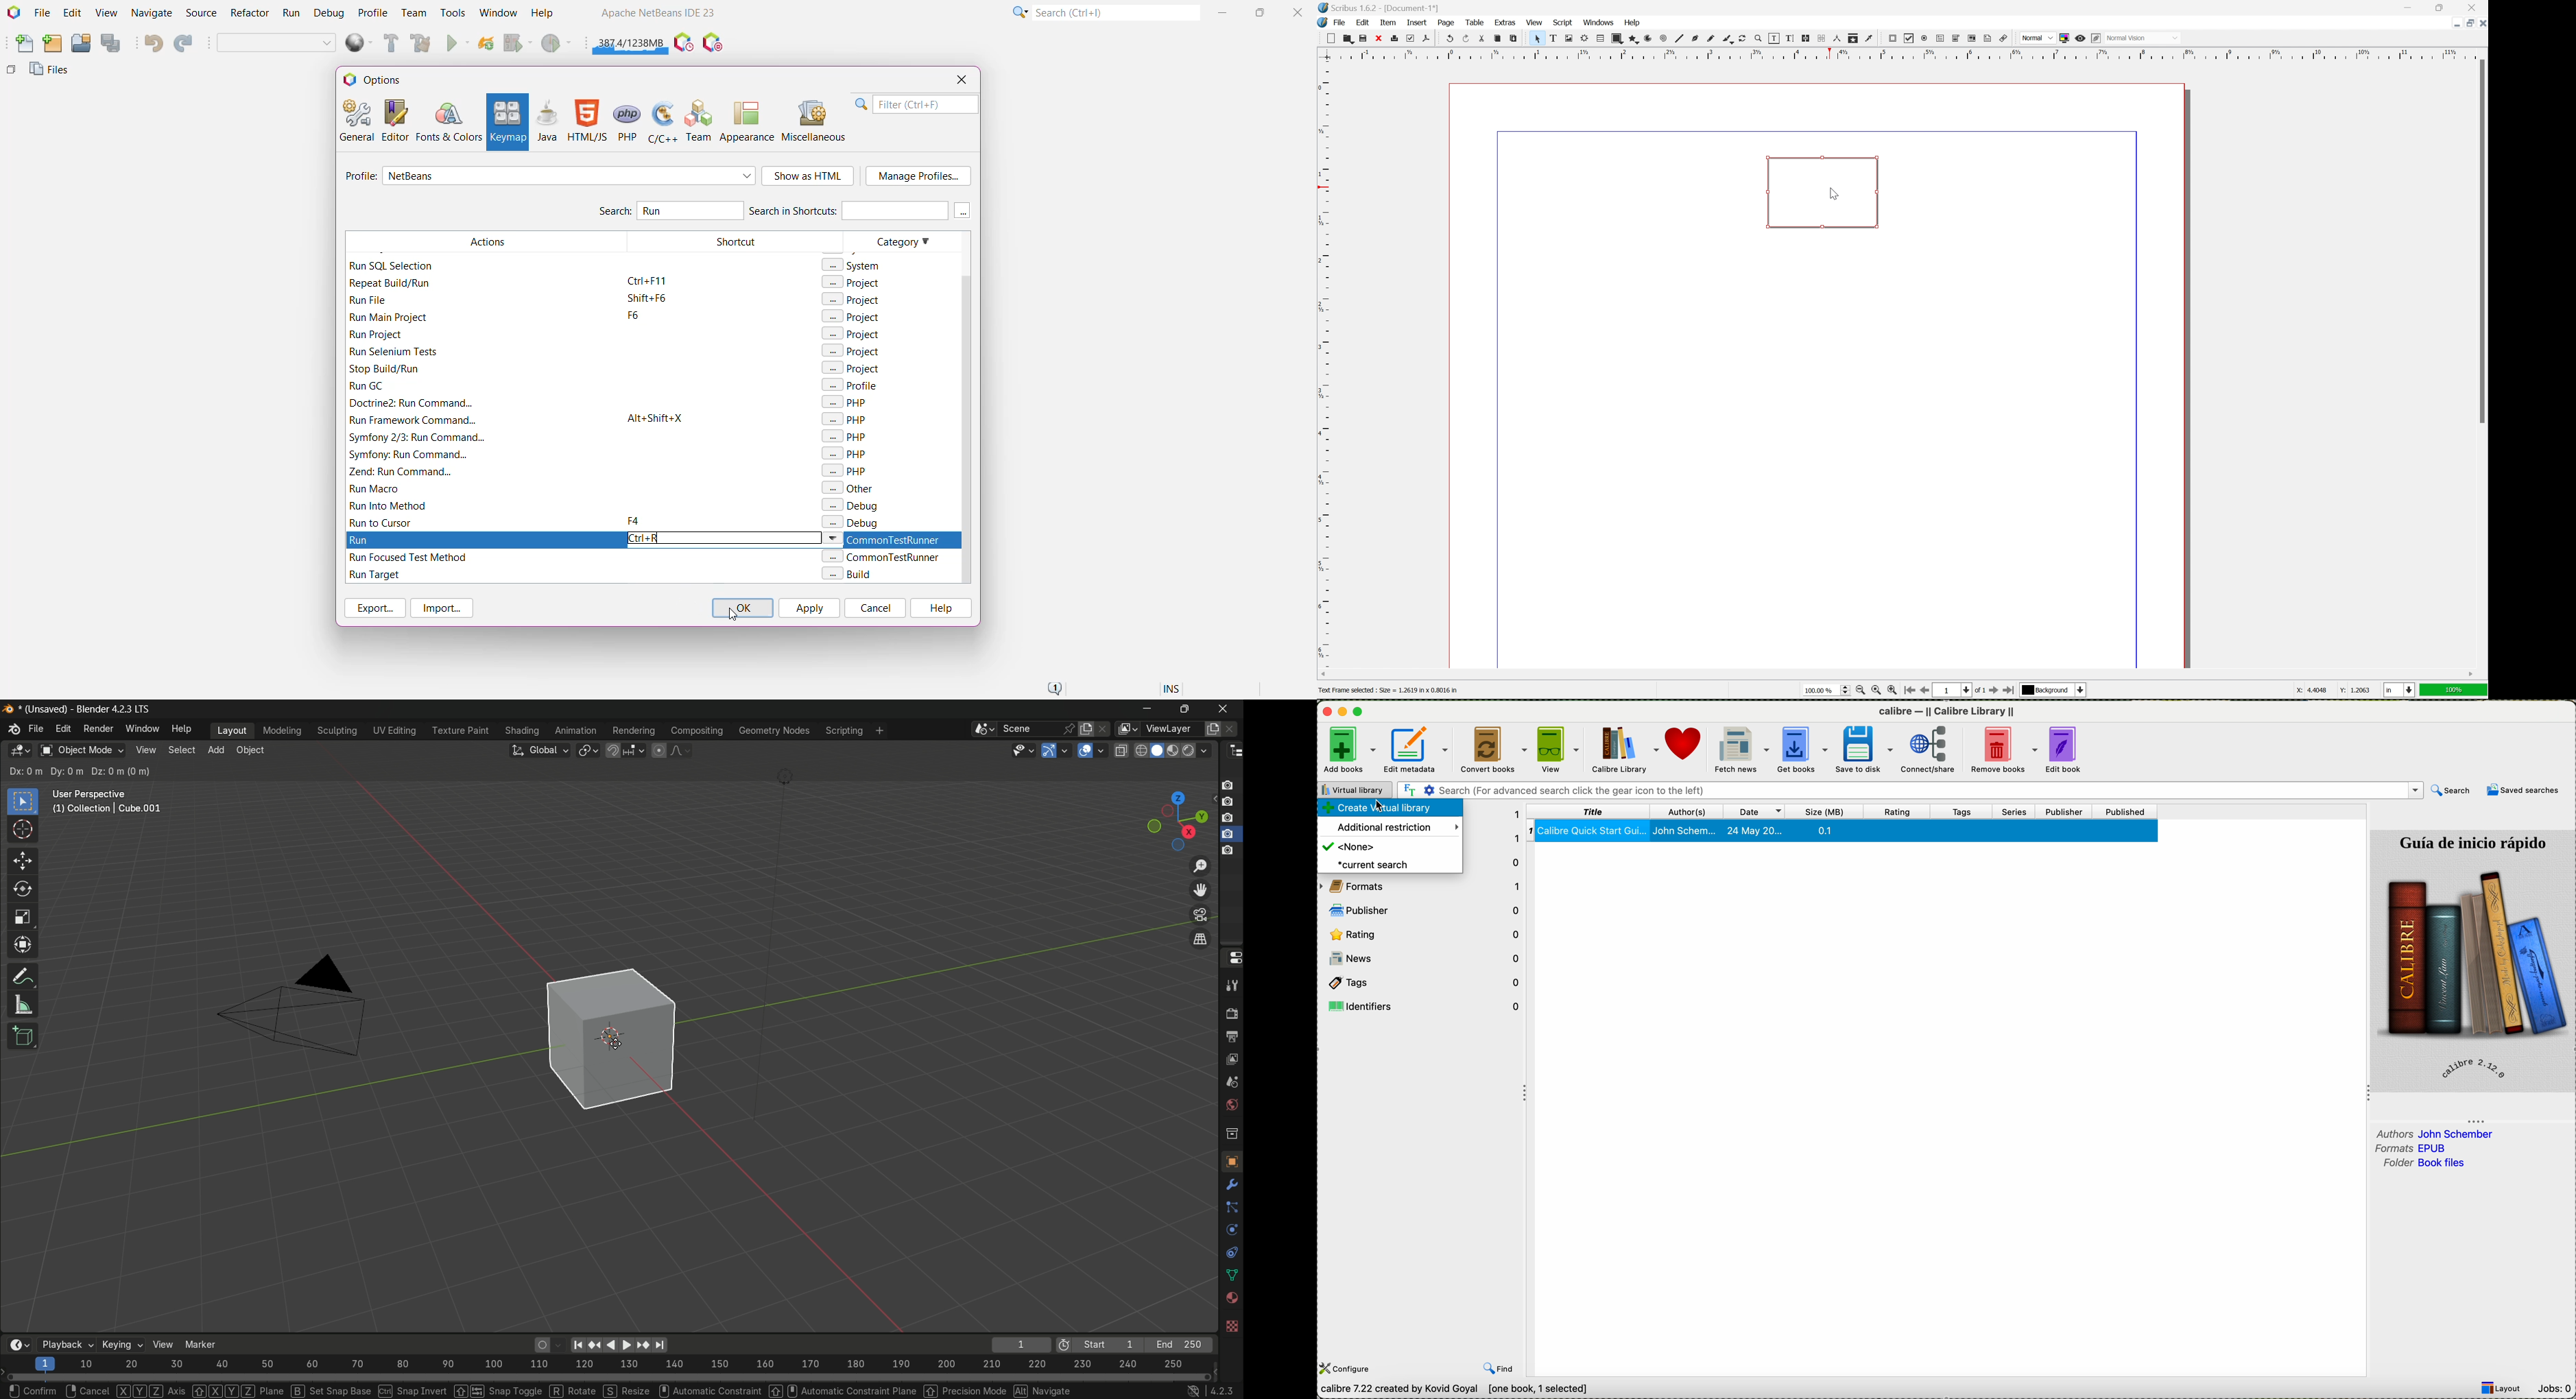 The width and height of the screenshot is (2576, 1400). Describe the element at coordinates (1497, 38) in the screenshot. I see `copy` at that location.